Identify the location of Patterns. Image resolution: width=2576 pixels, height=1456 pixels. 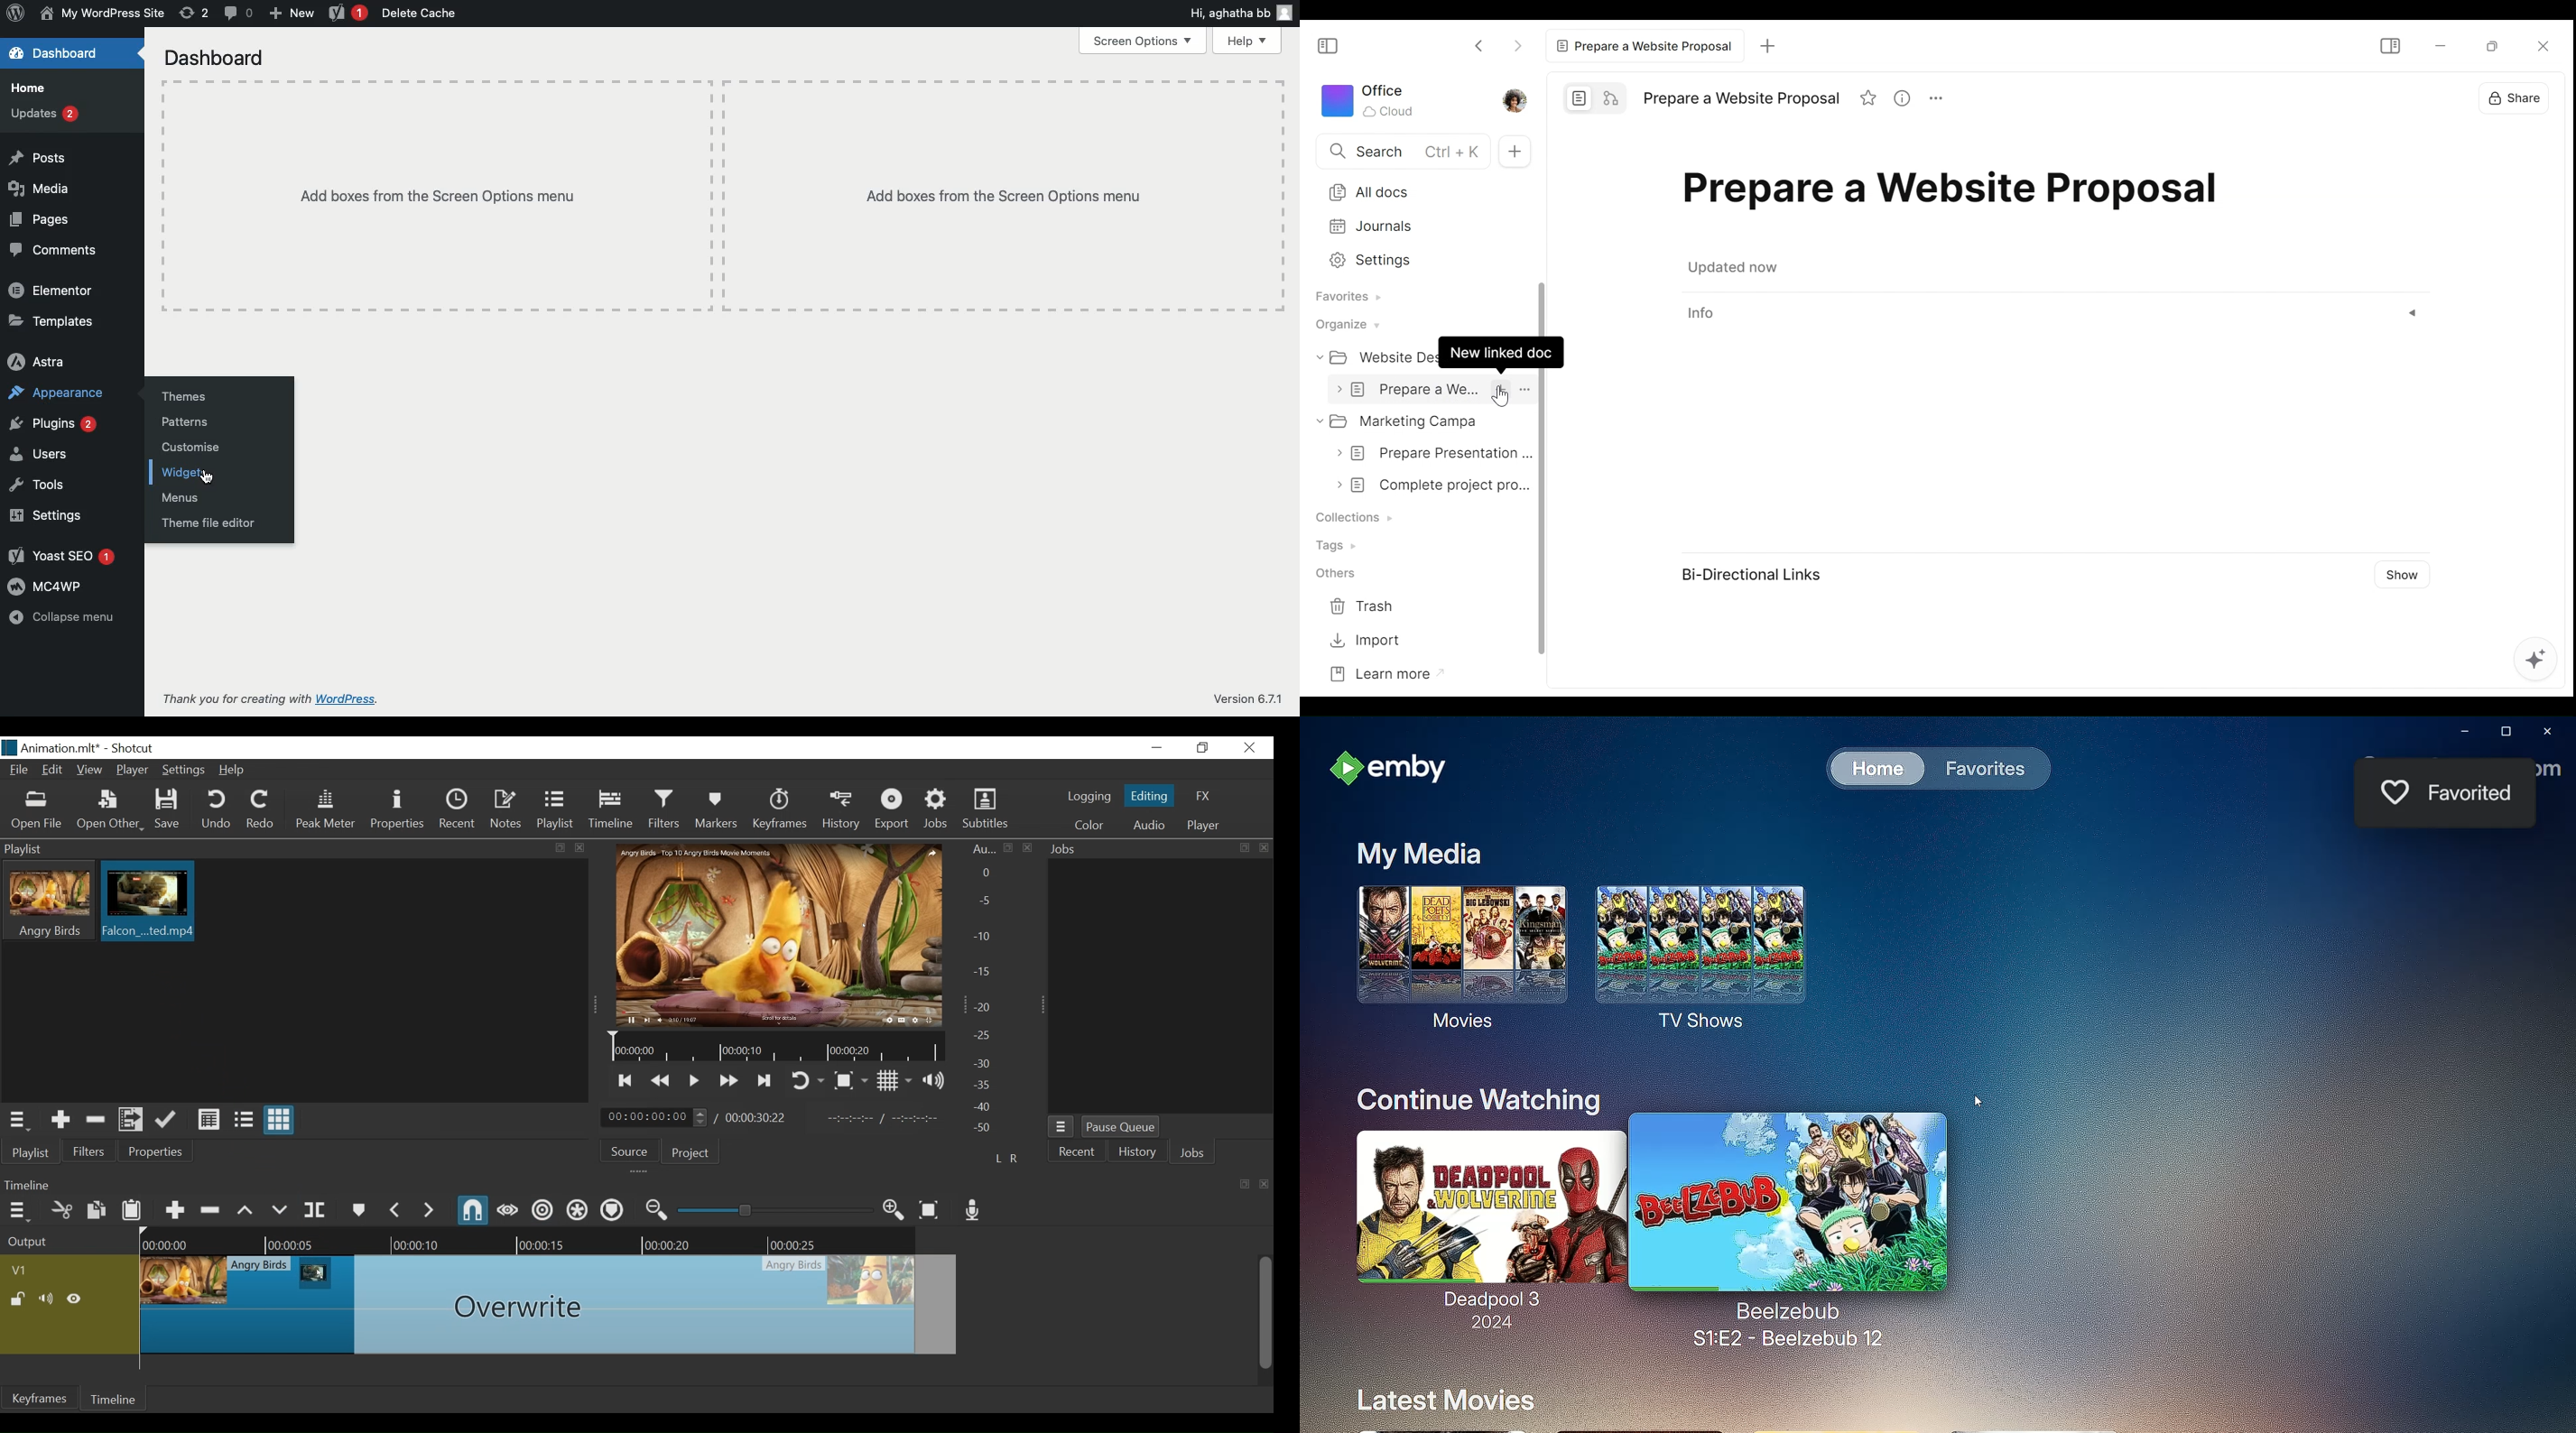
(183, 422).